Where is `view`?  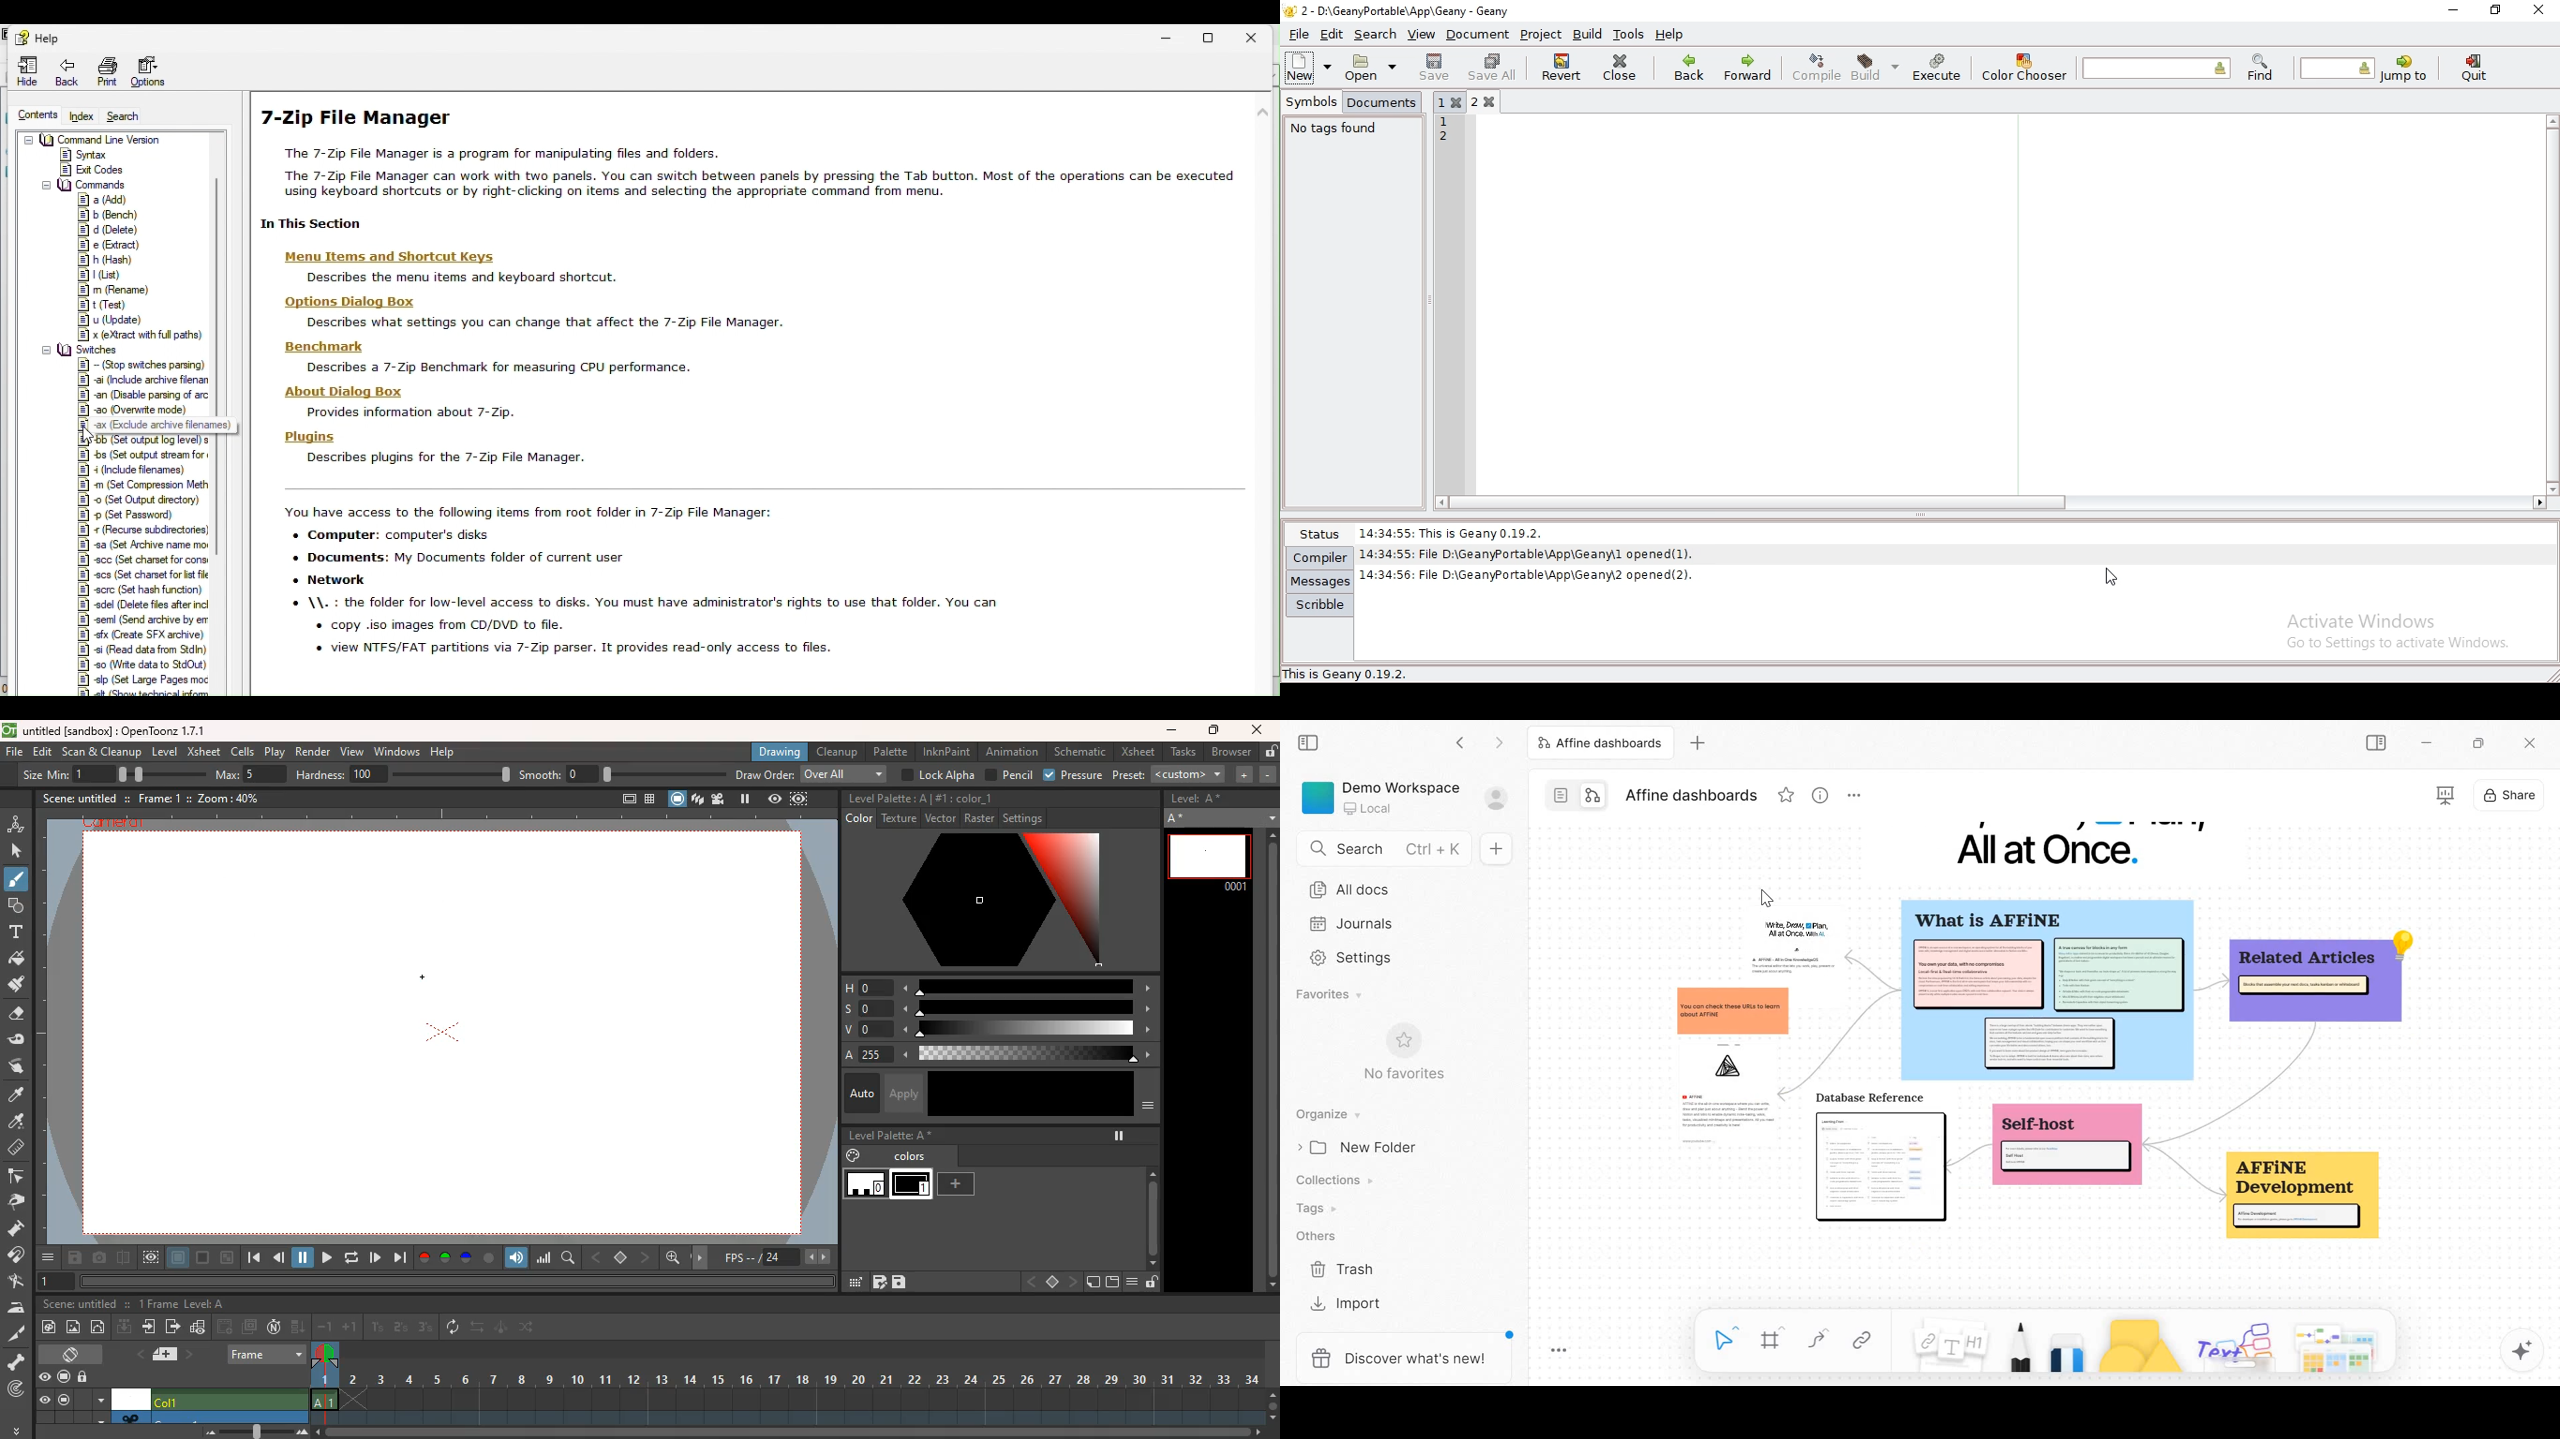
view is located at coordinates (152, 1258).